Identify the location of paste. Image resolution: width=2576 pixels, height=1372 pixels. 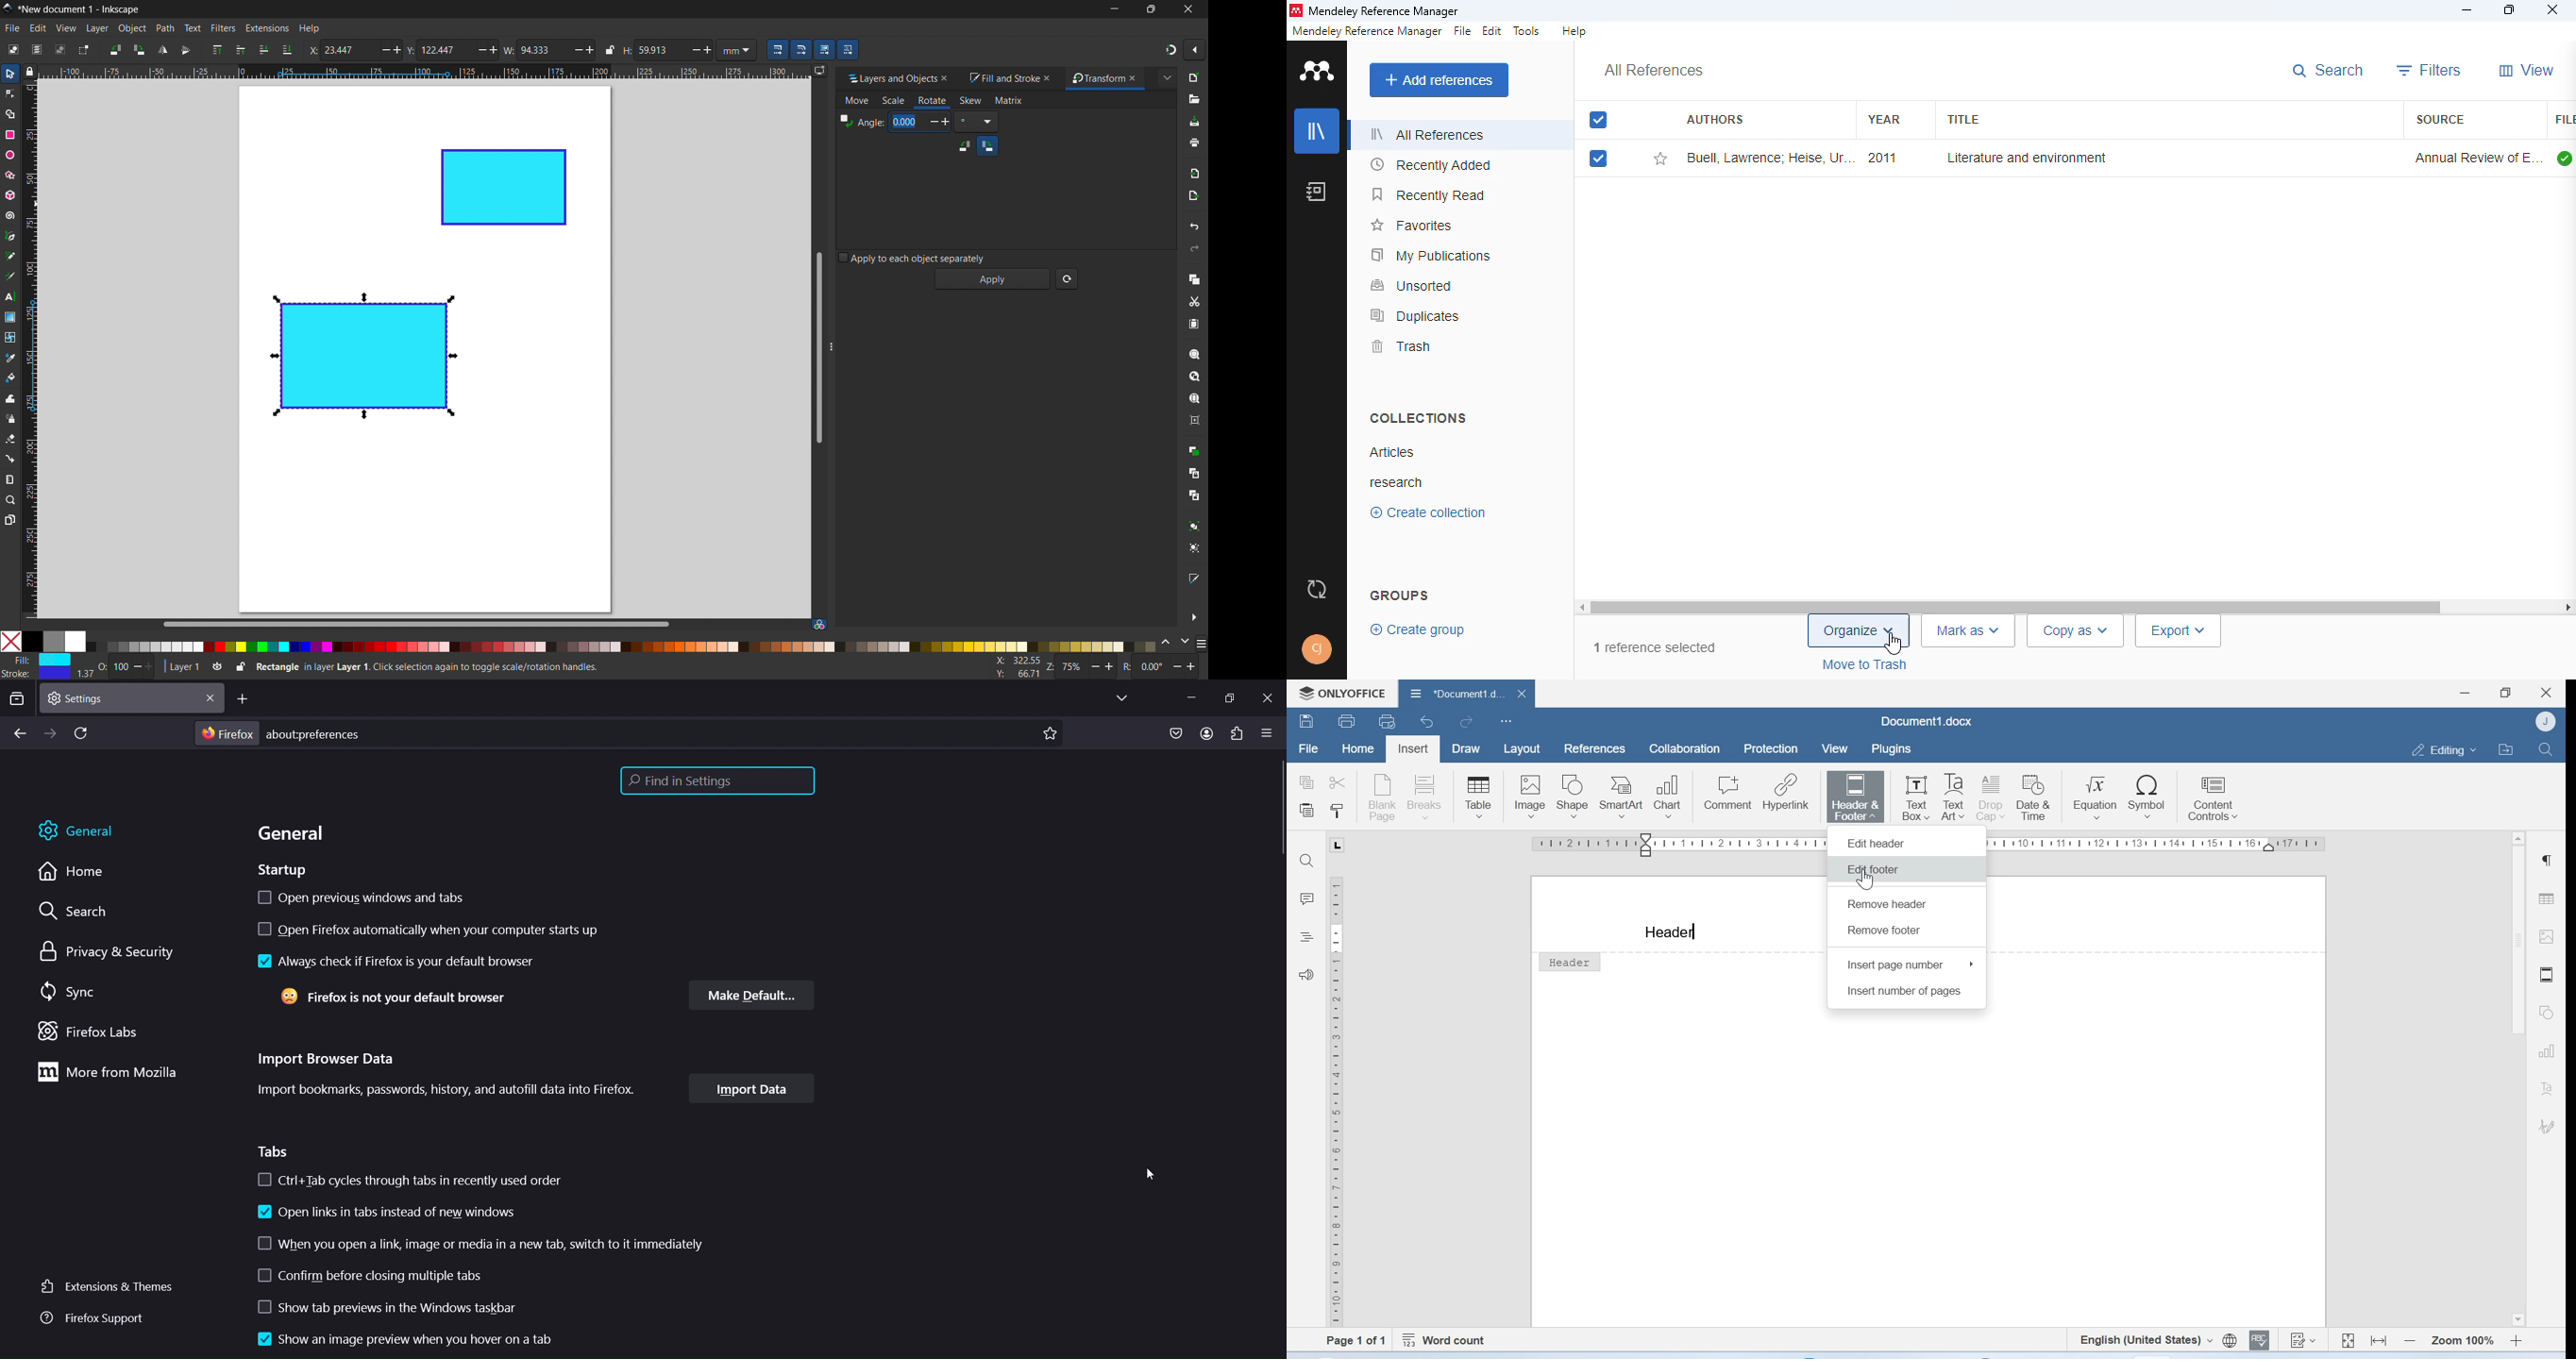
(1193, 323).